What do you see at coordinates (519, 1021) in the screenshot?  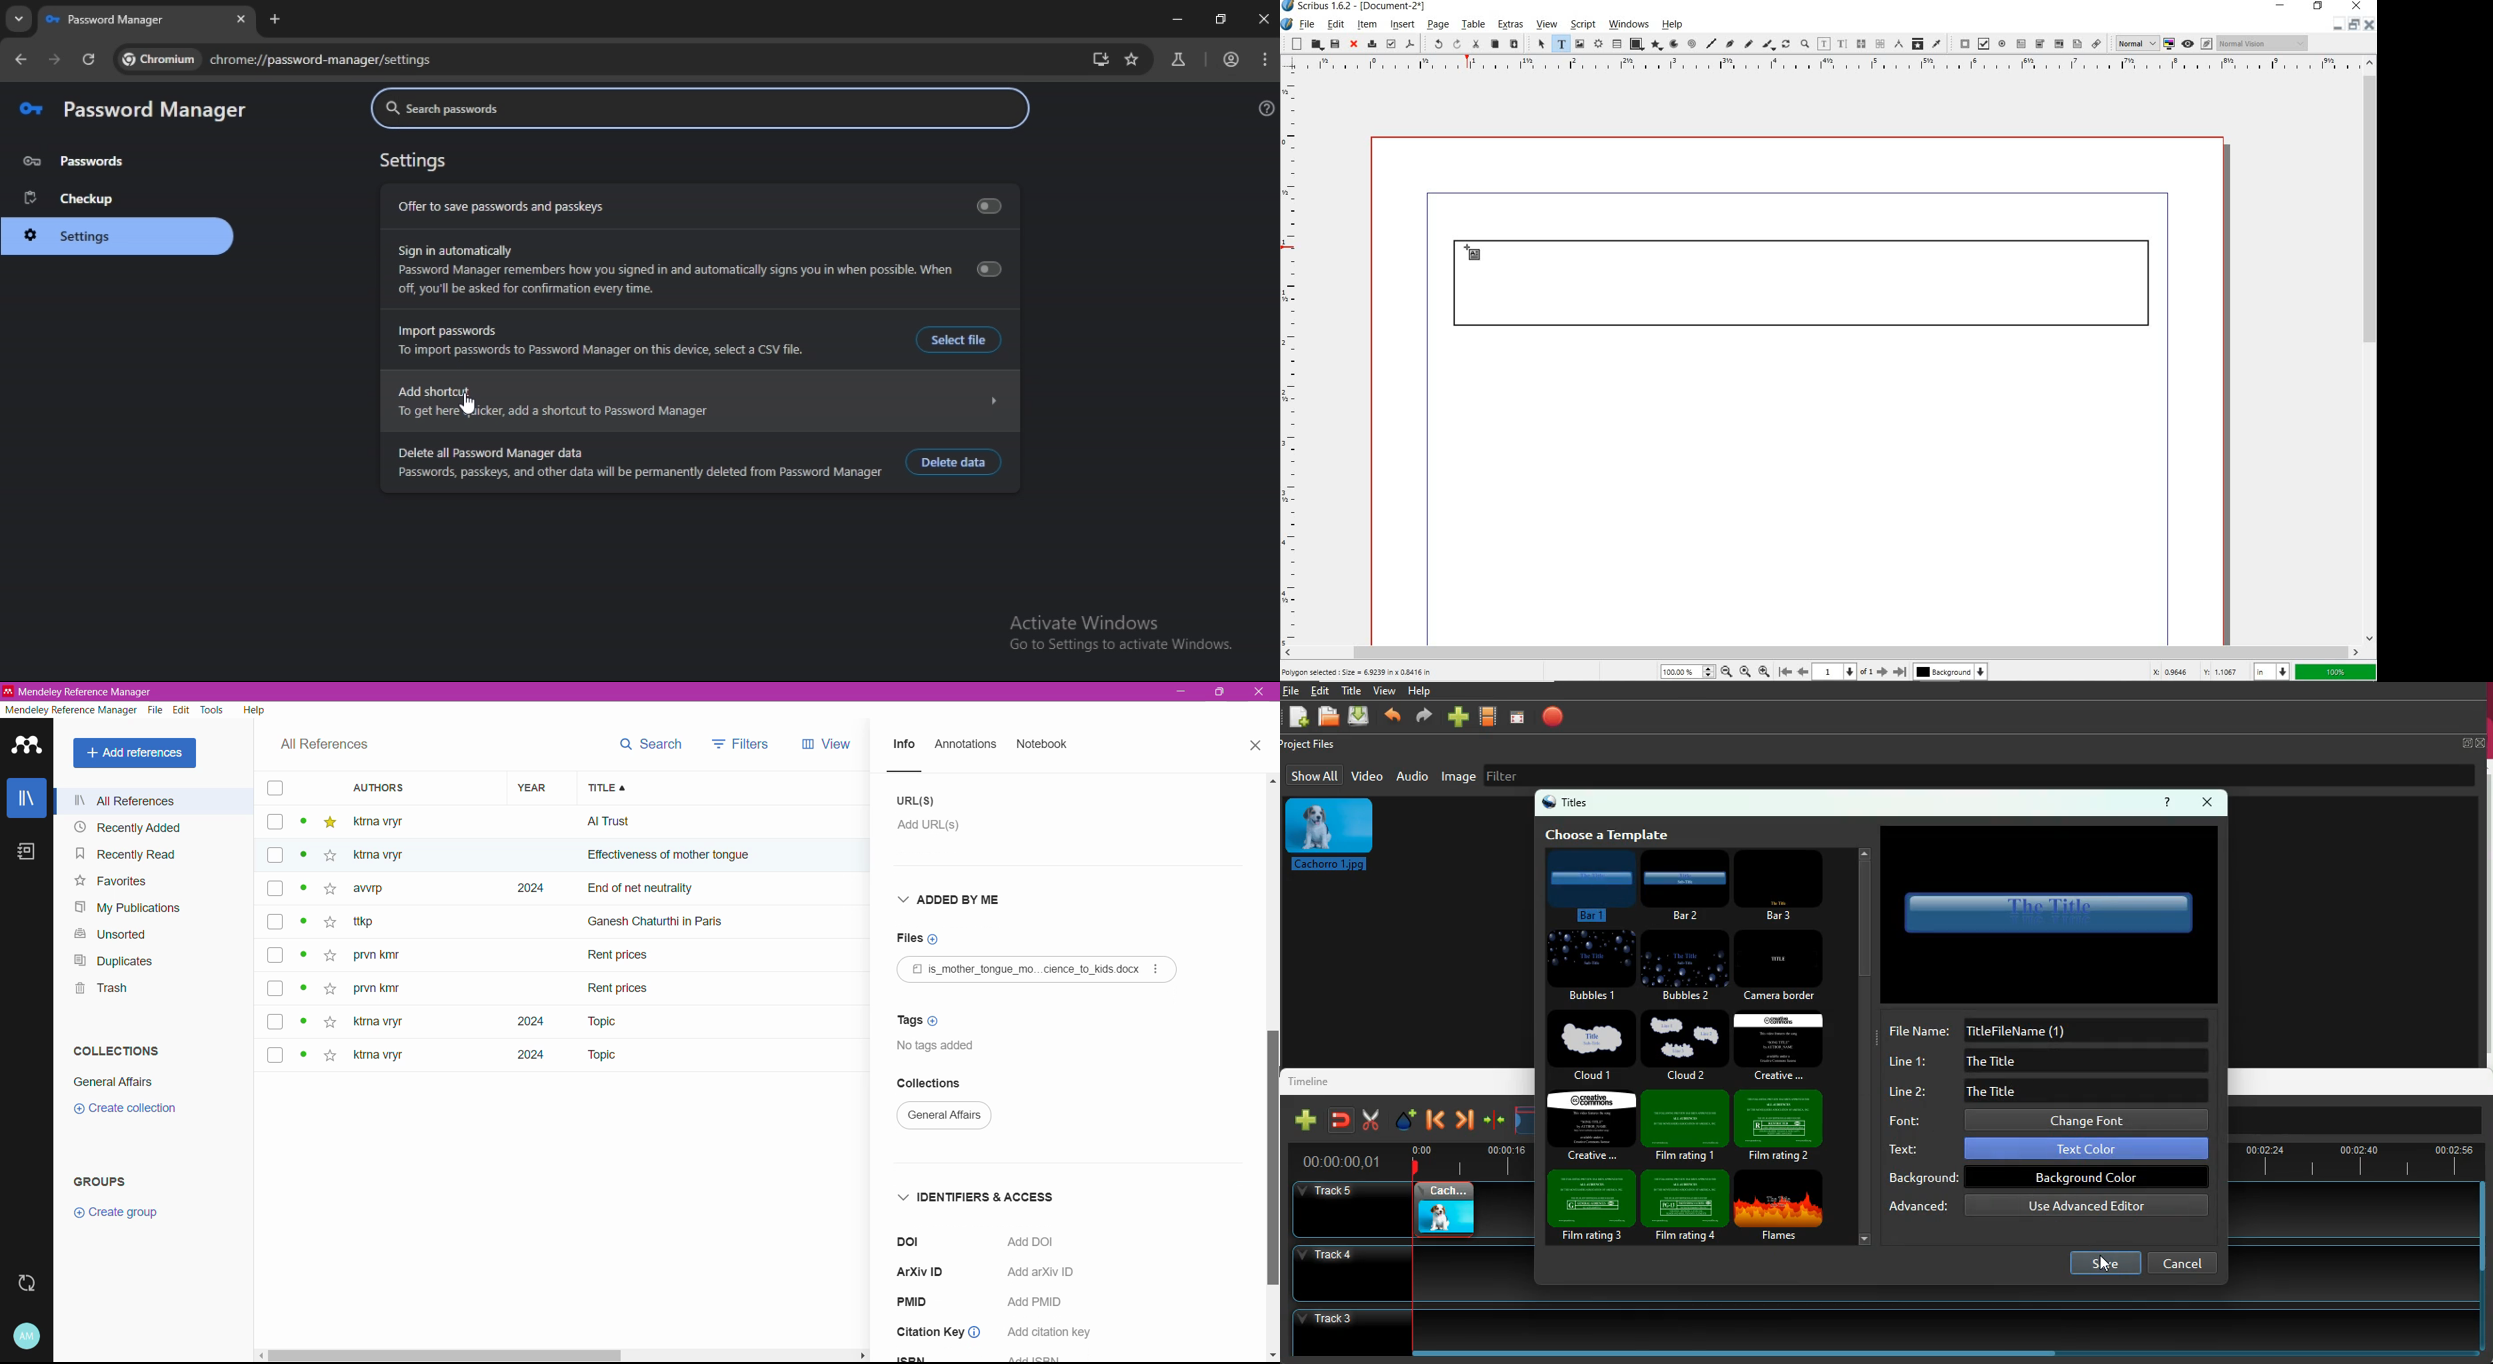 I see `2024` at bounding box center [519, 1021].